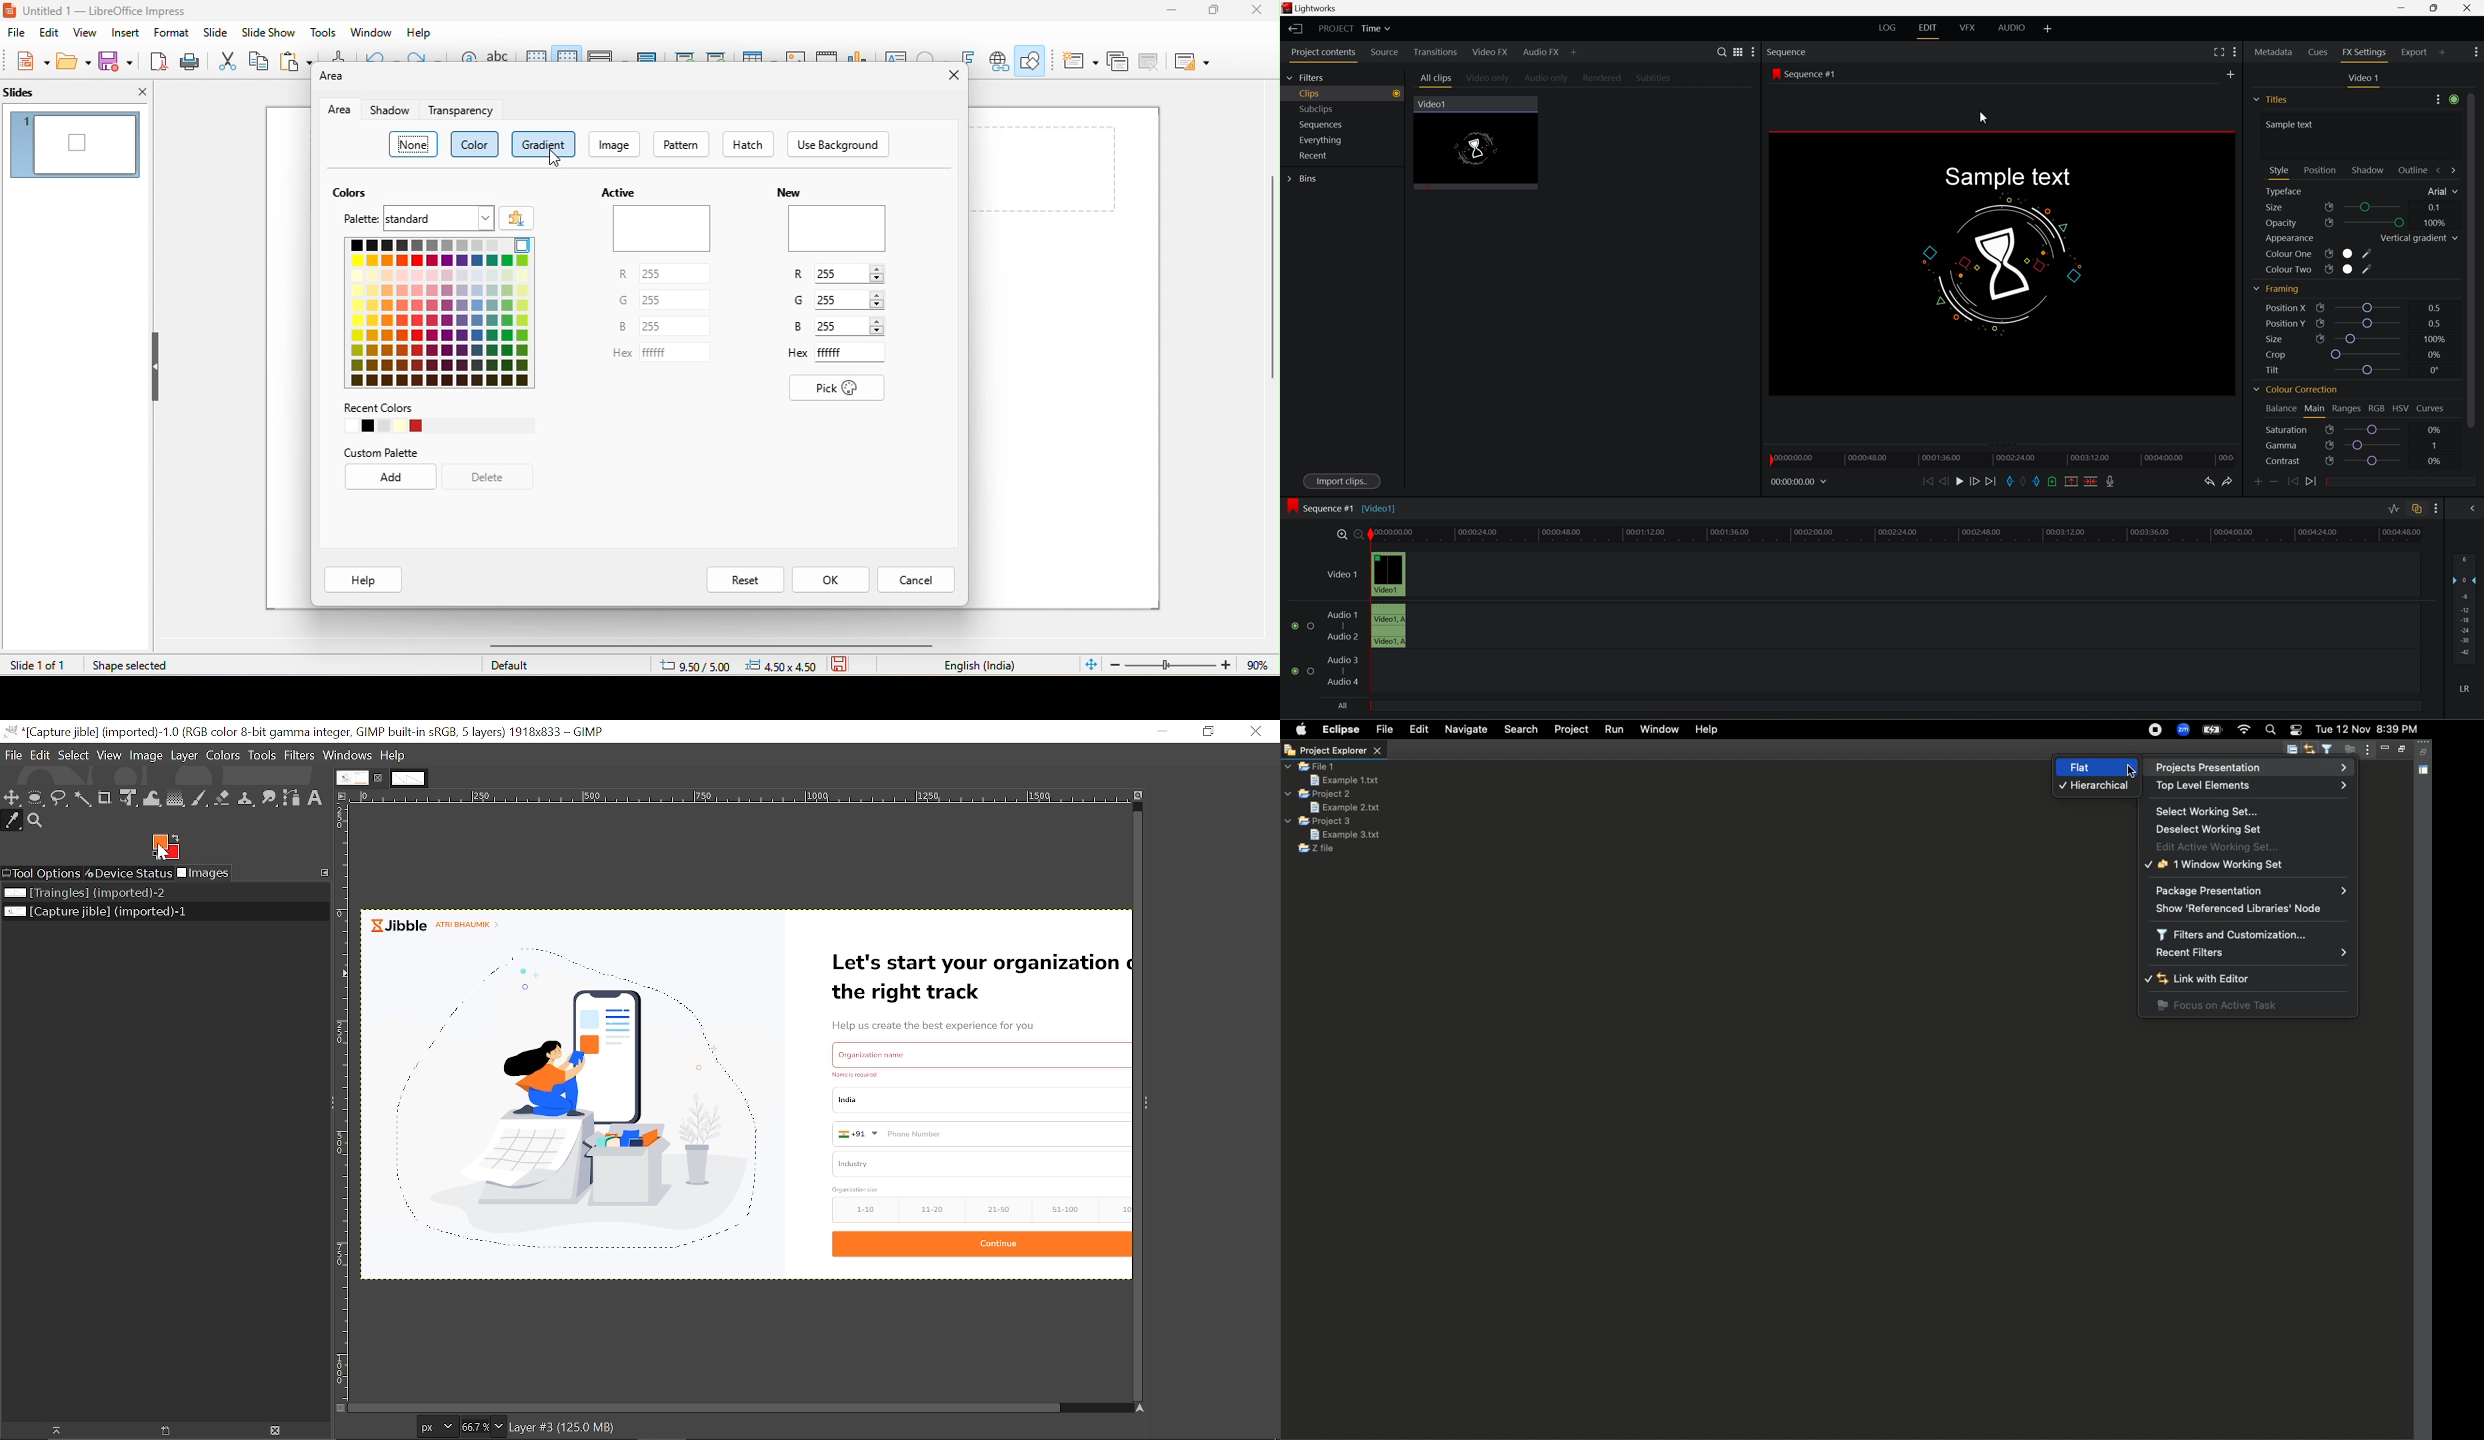 This screenshot has width=2492, height=1456. Describe the element at coordinates (802, 300) in the screenshot. I see `G` at that location.